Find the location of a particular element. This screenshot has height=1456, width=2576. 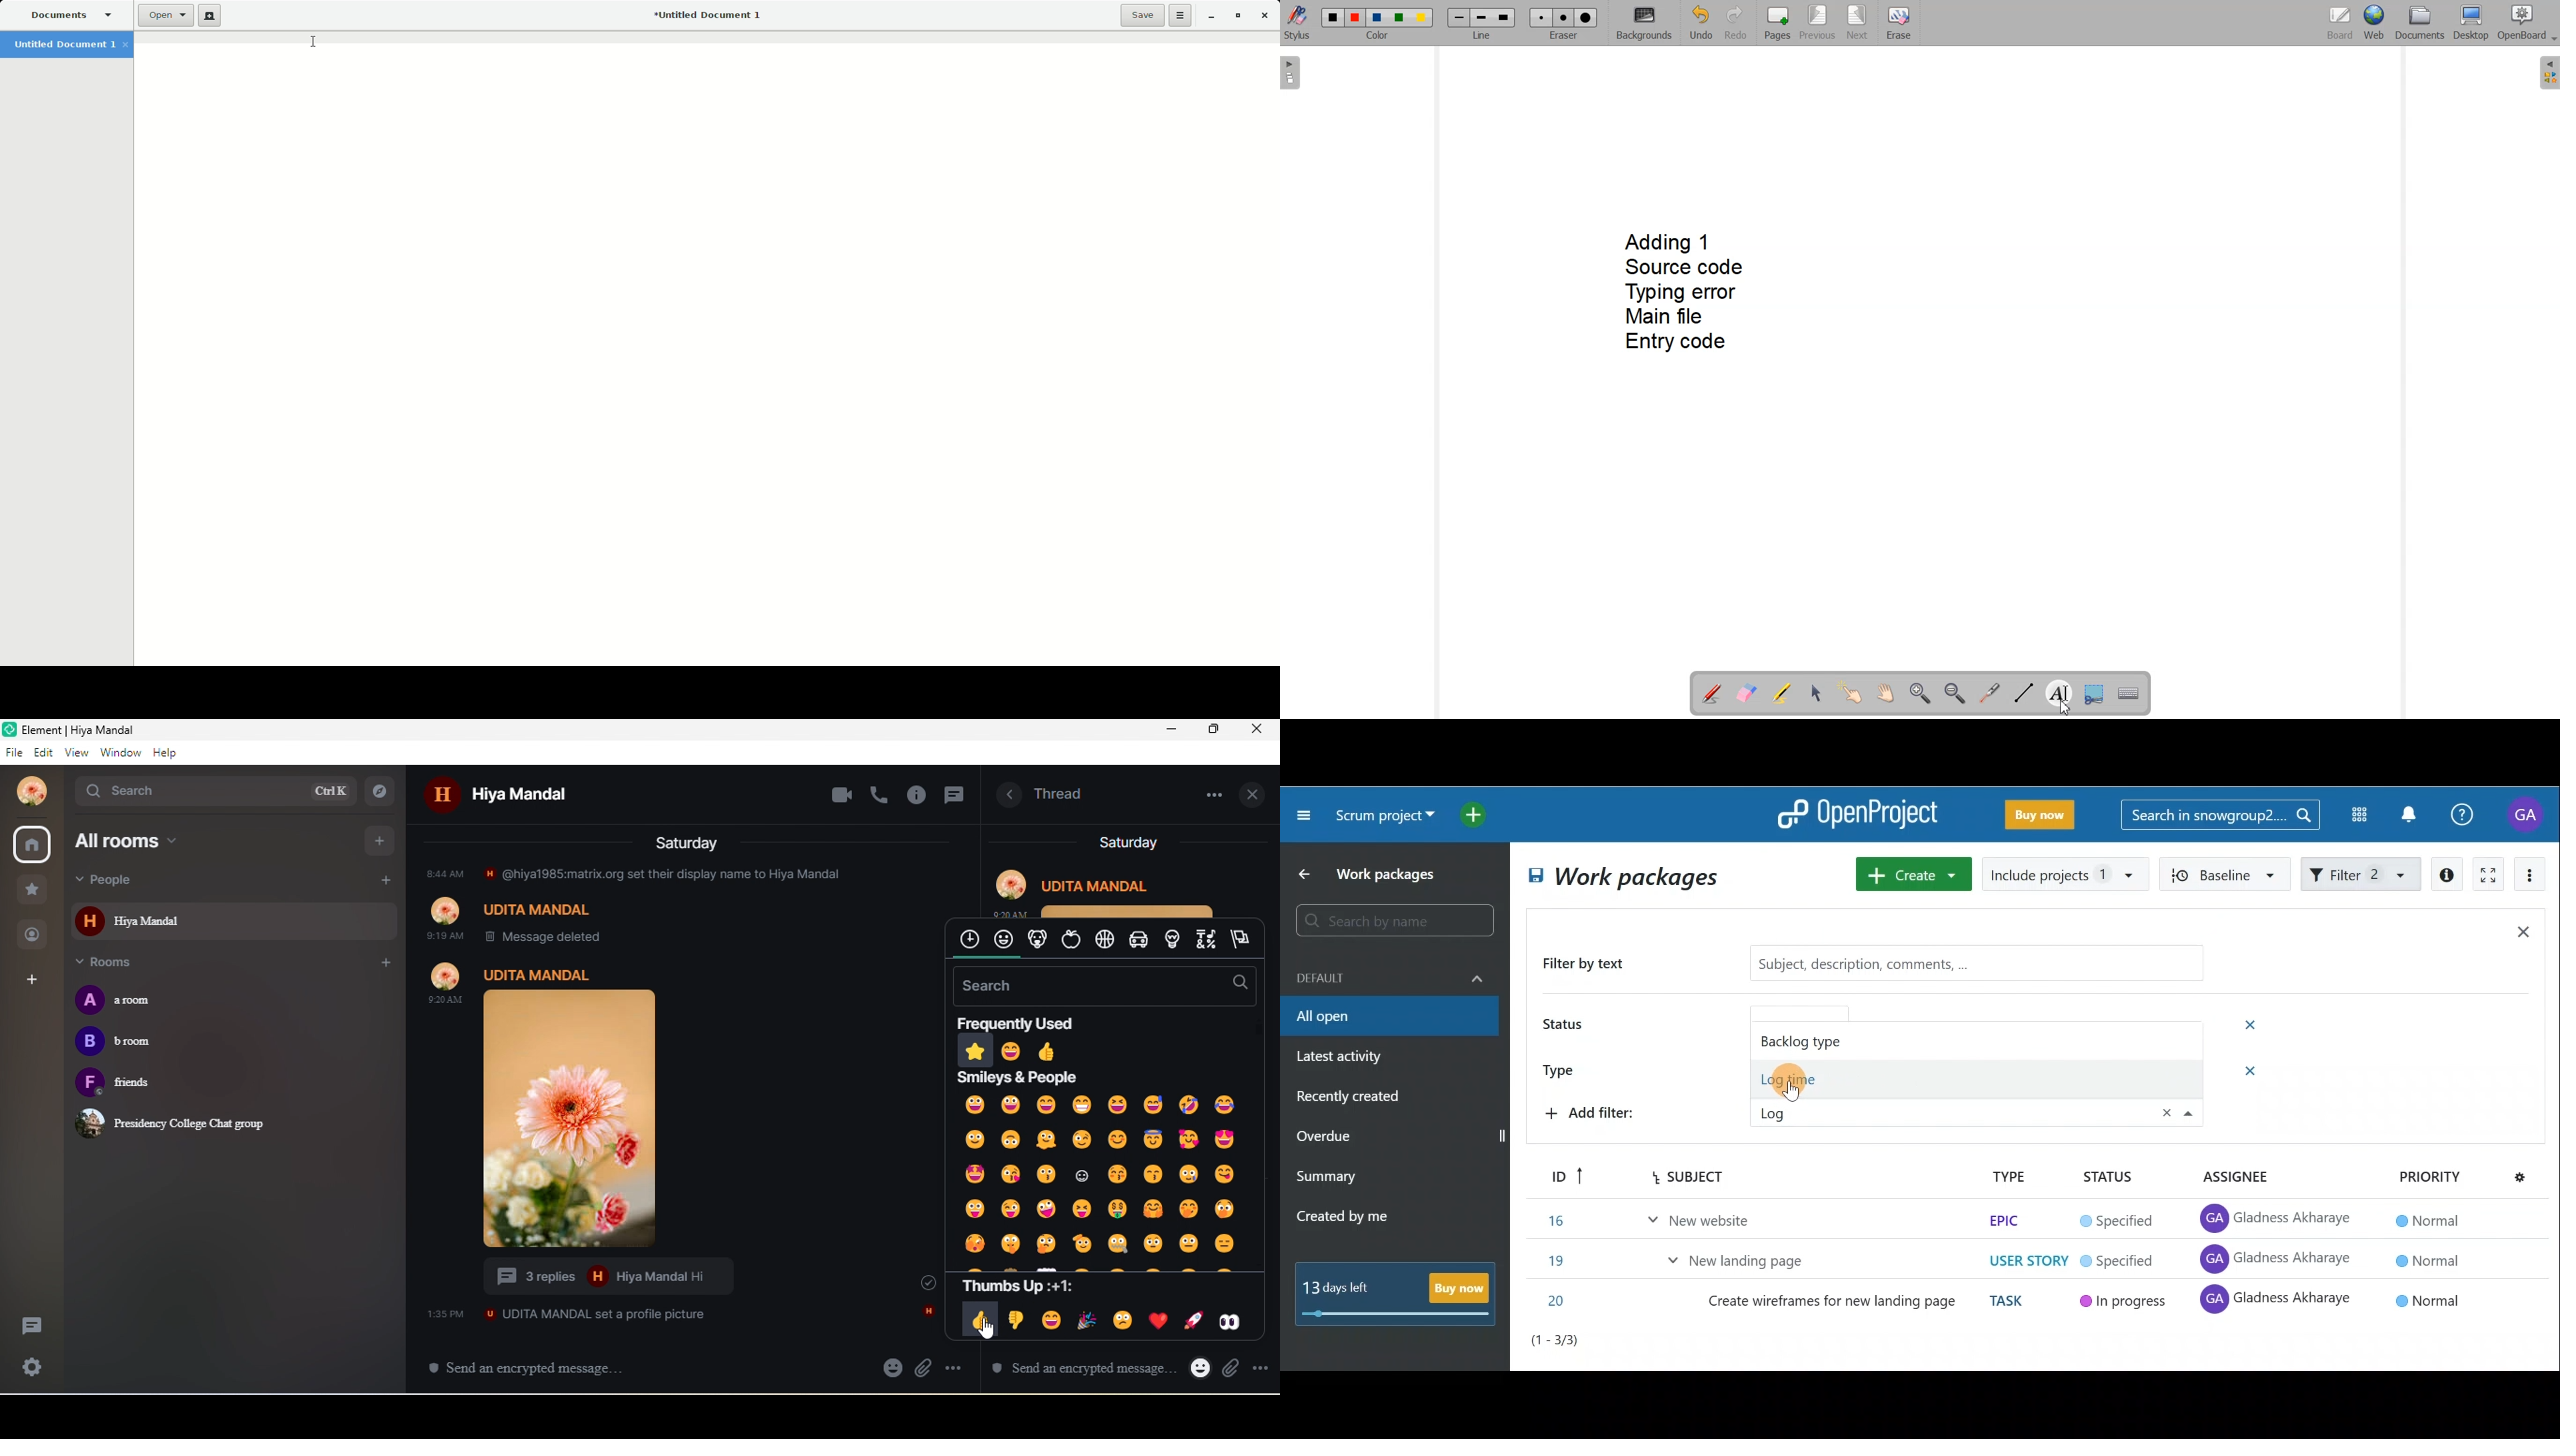

emoji is located at coordinates (1164, 1367).